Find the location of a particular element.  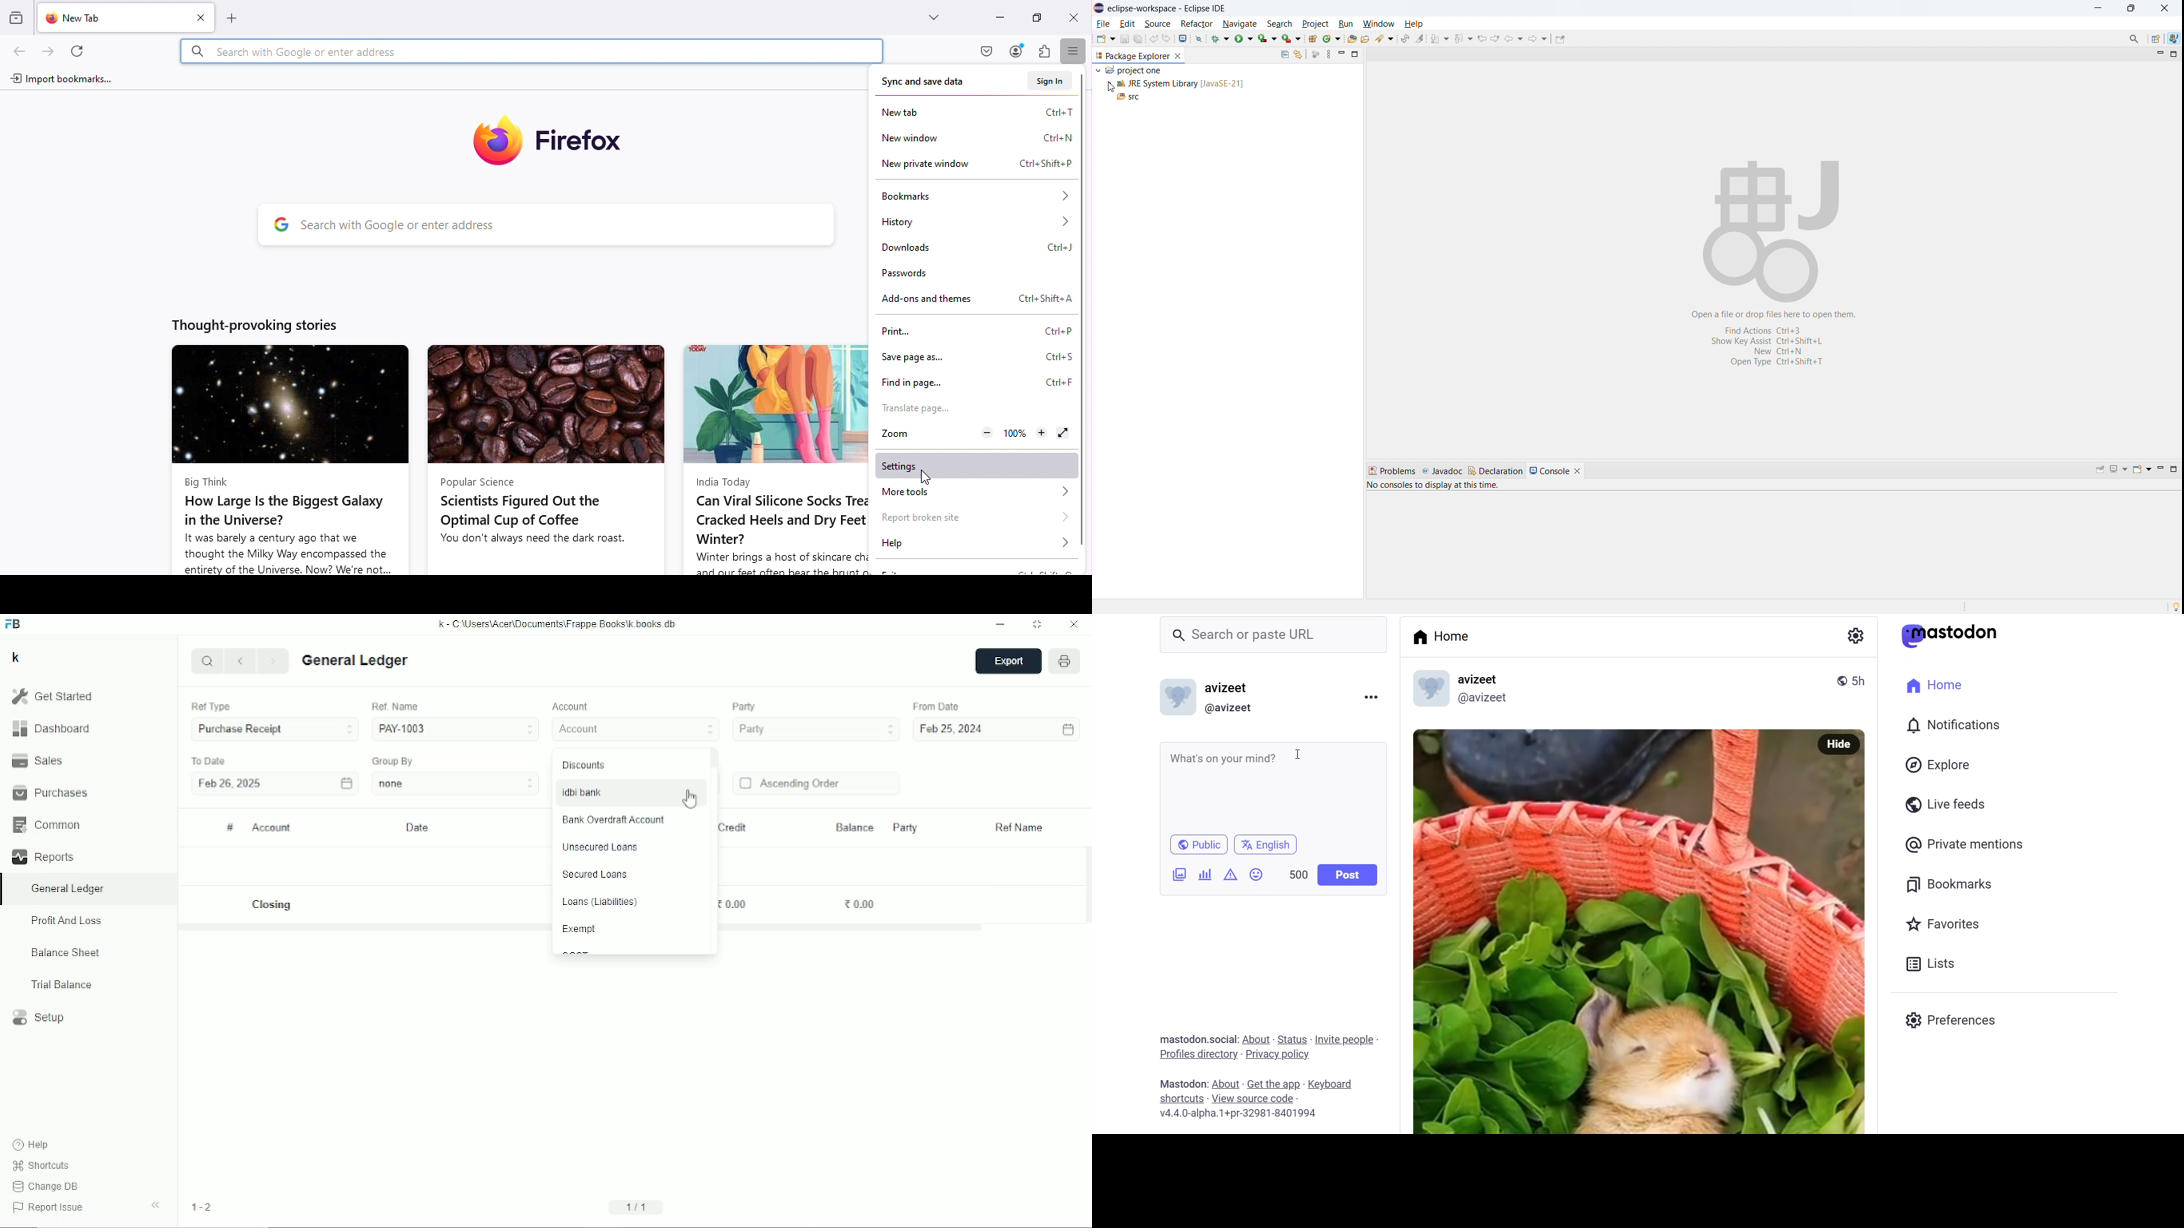

id is located at coordinates (1488, 700).